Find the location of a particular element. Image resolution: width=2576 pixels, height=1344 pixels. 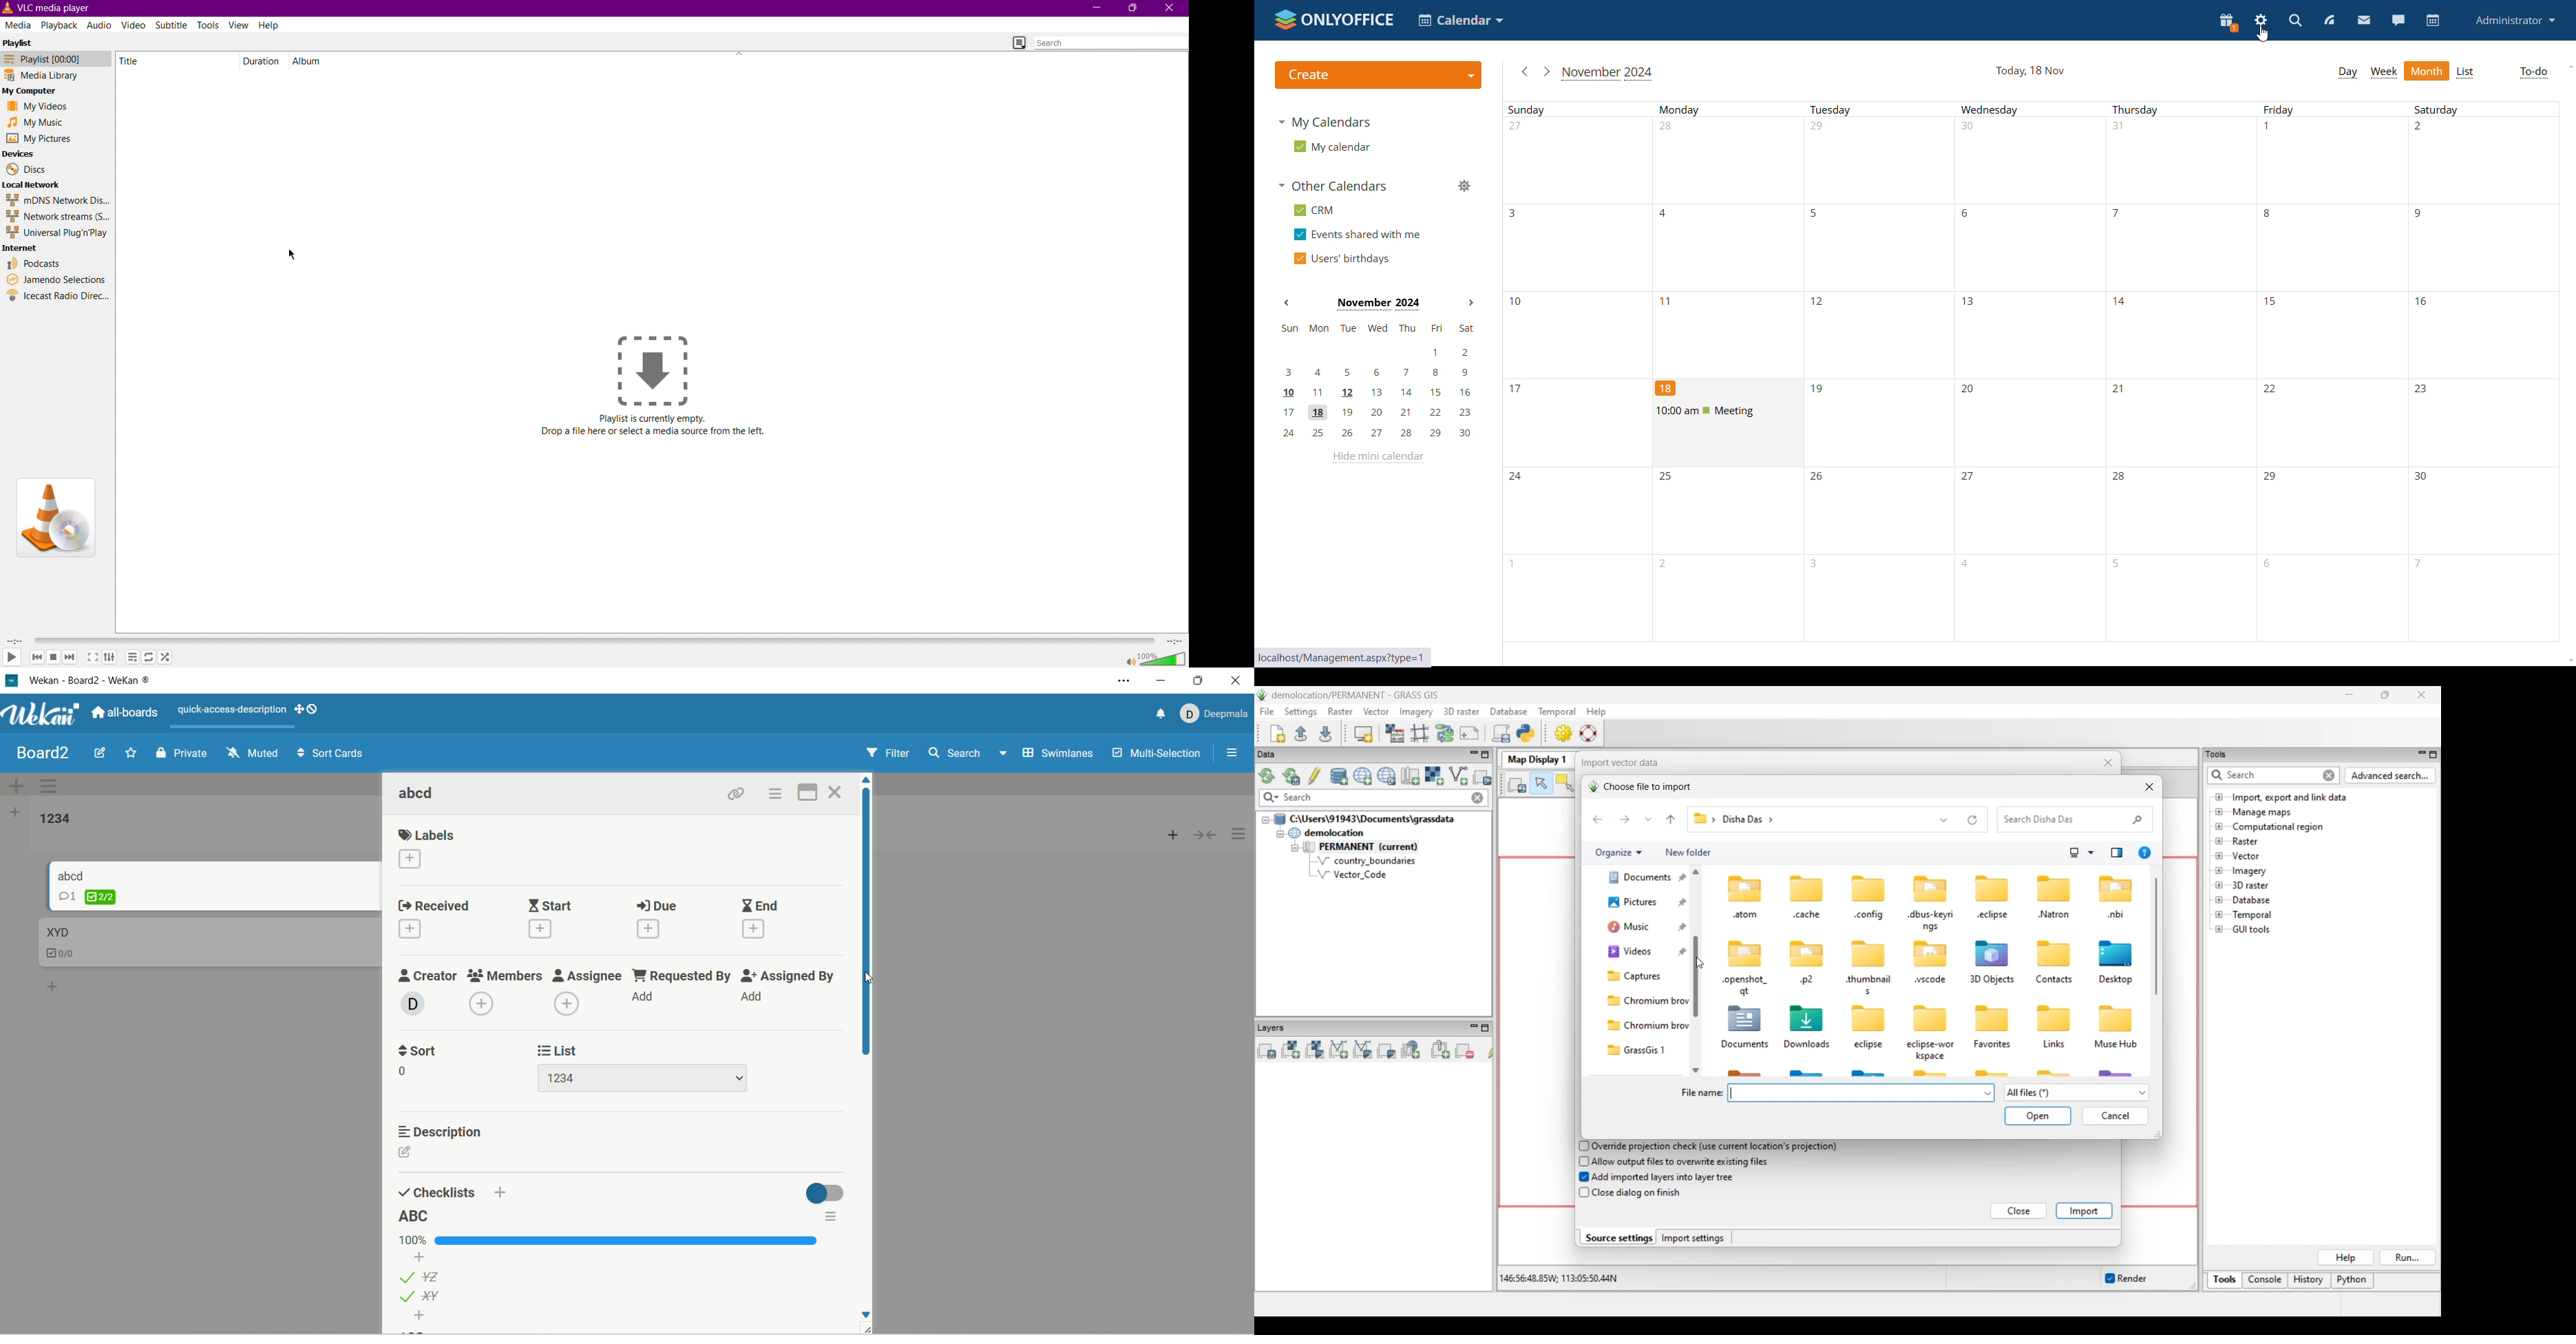

Stop is located at coordinates (53, 656).